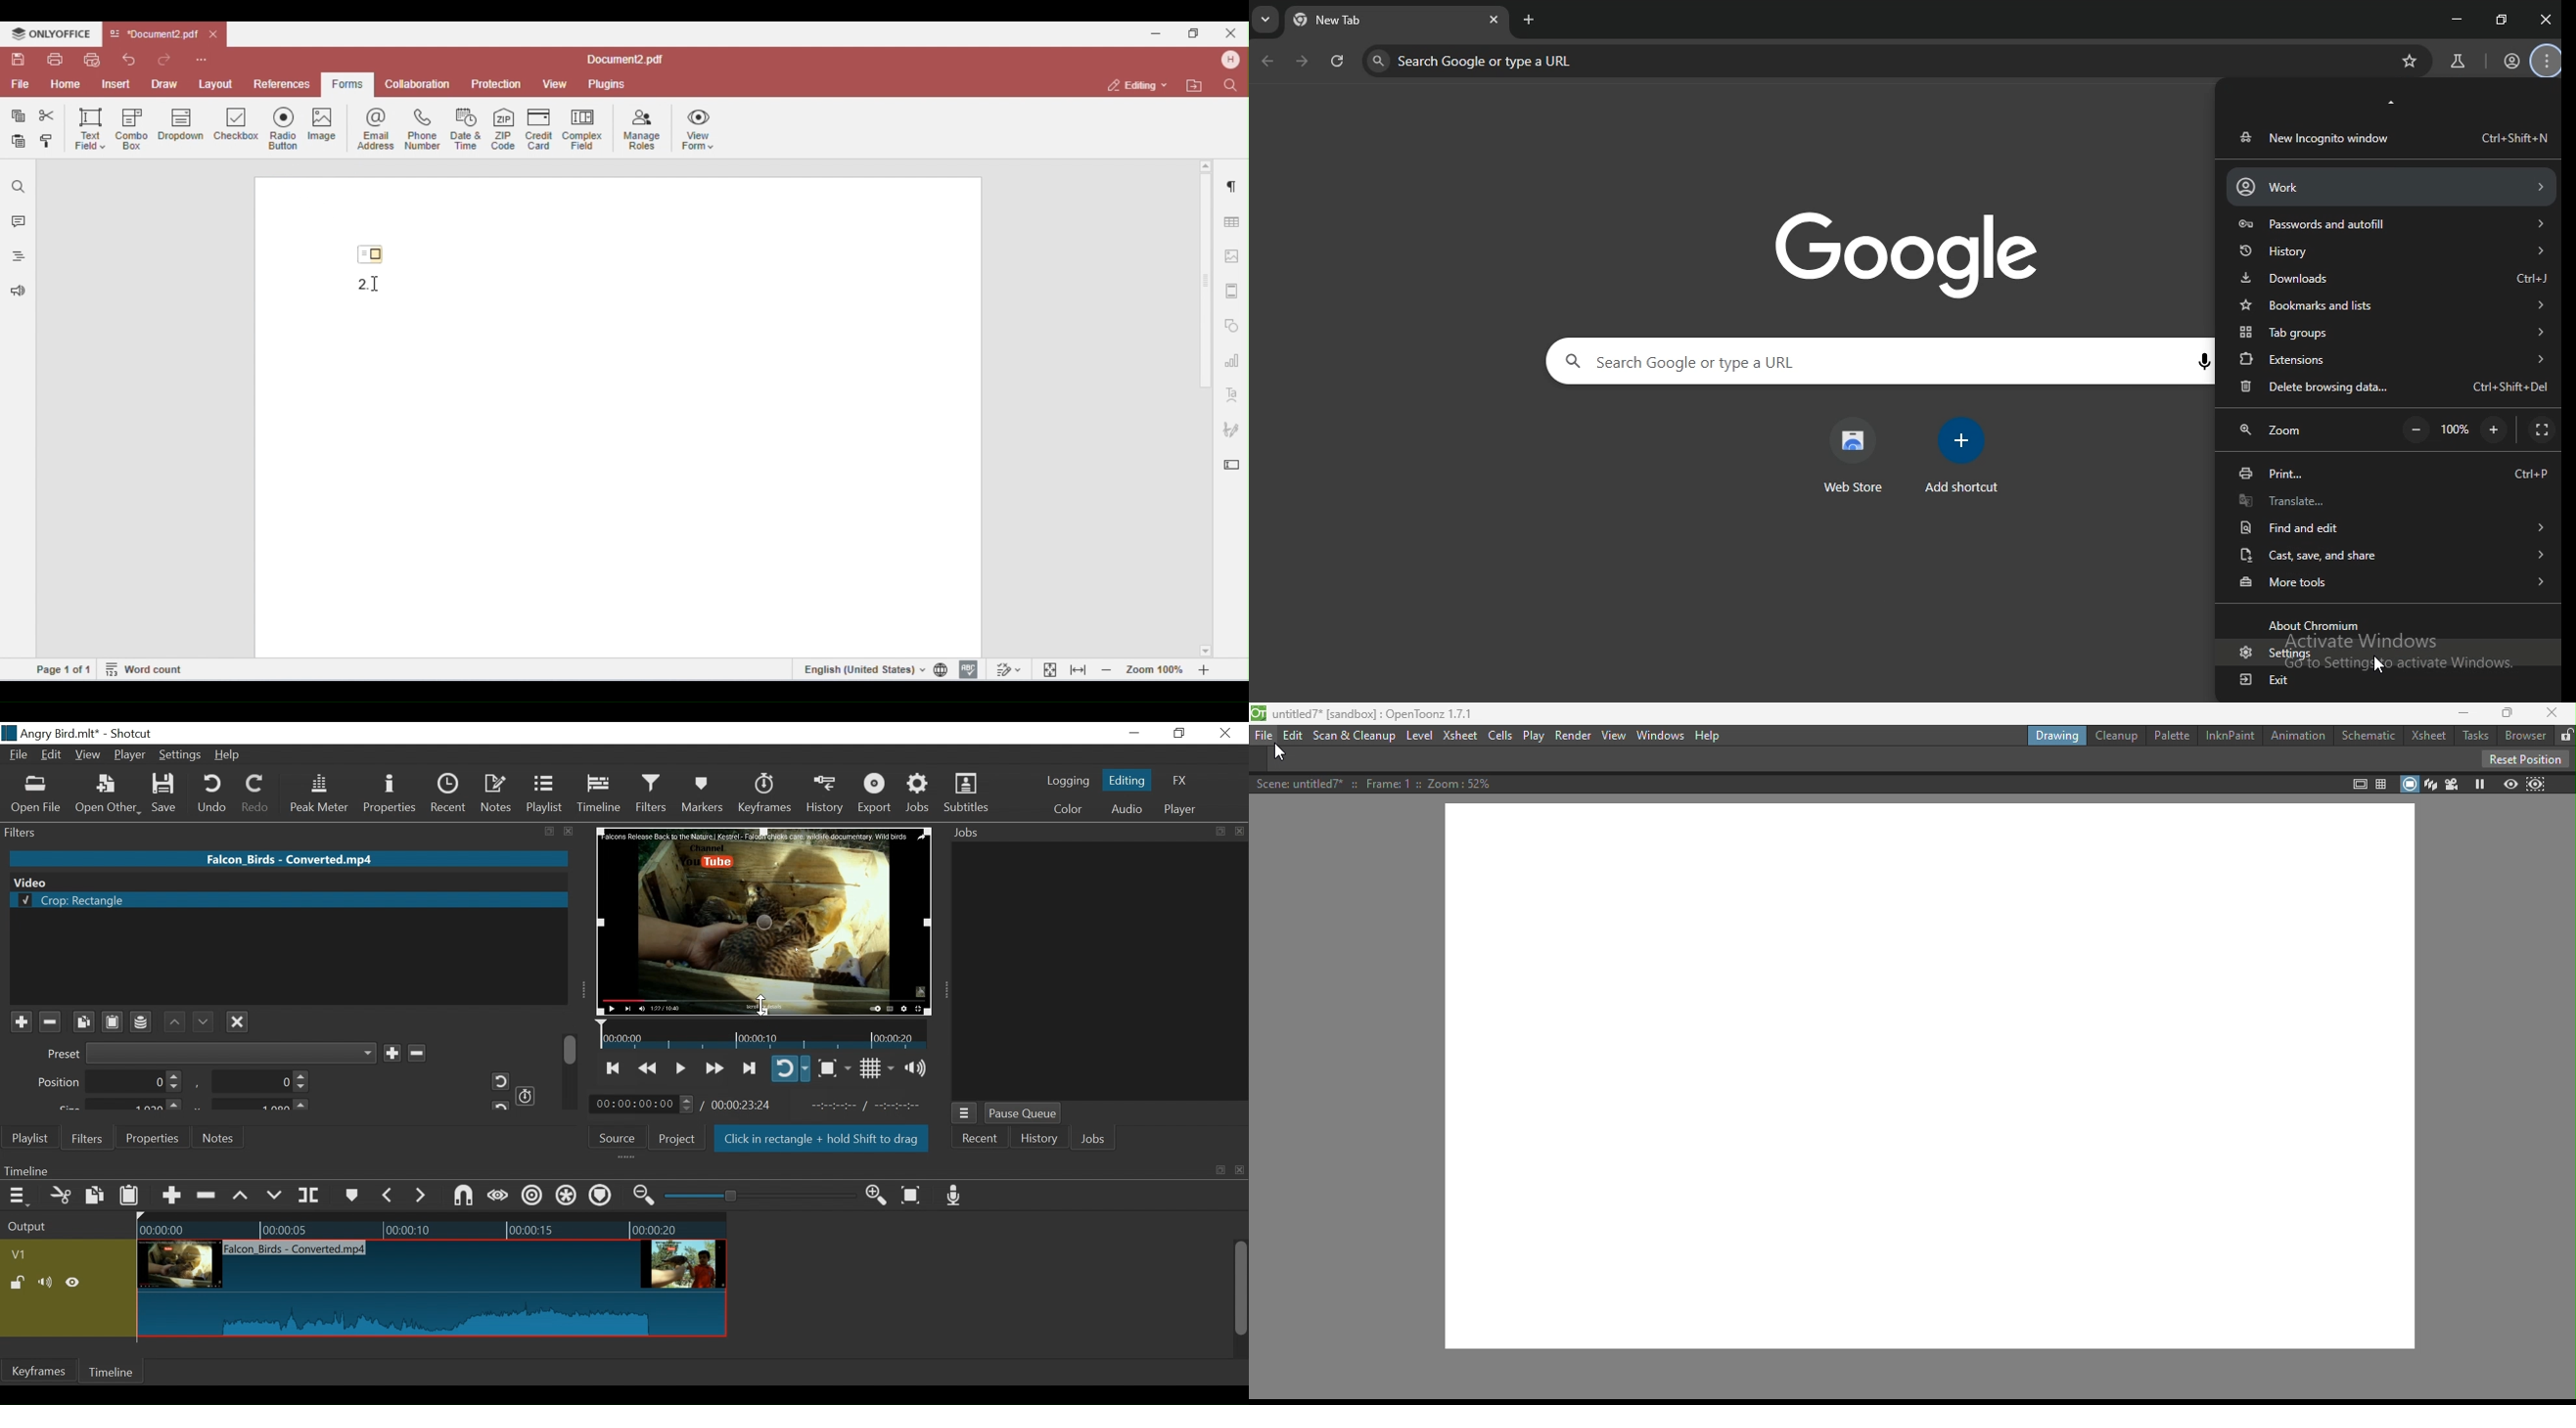  What do you see at coordinates (1180, 810) in the screenshot?
I see `Player` at bounding box center [1180, 810].